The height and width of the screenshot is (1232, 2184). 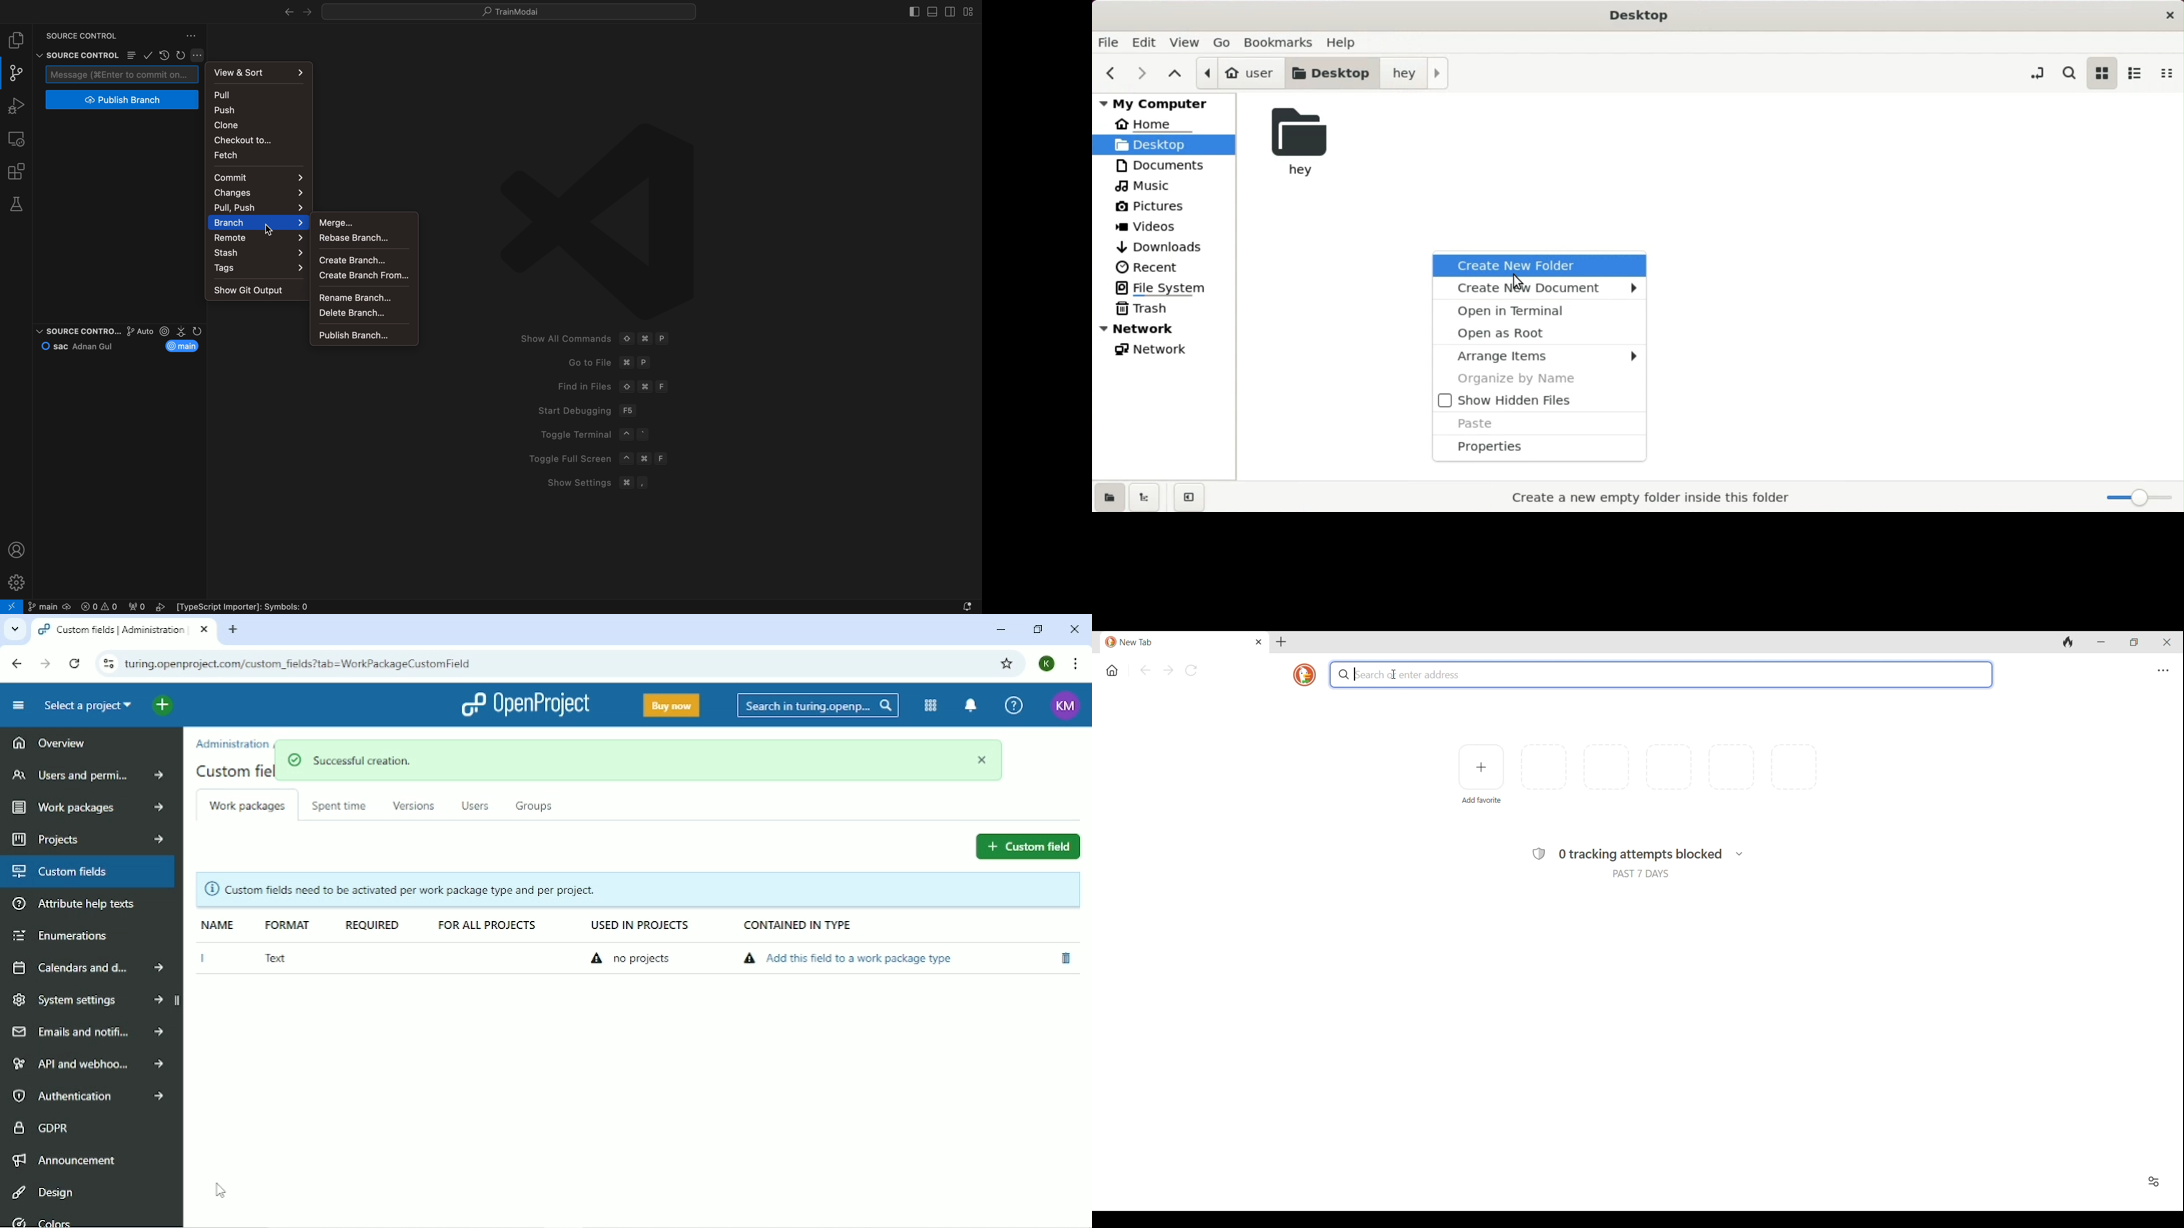 I want to click on current branch, so click(x=185, y=346).